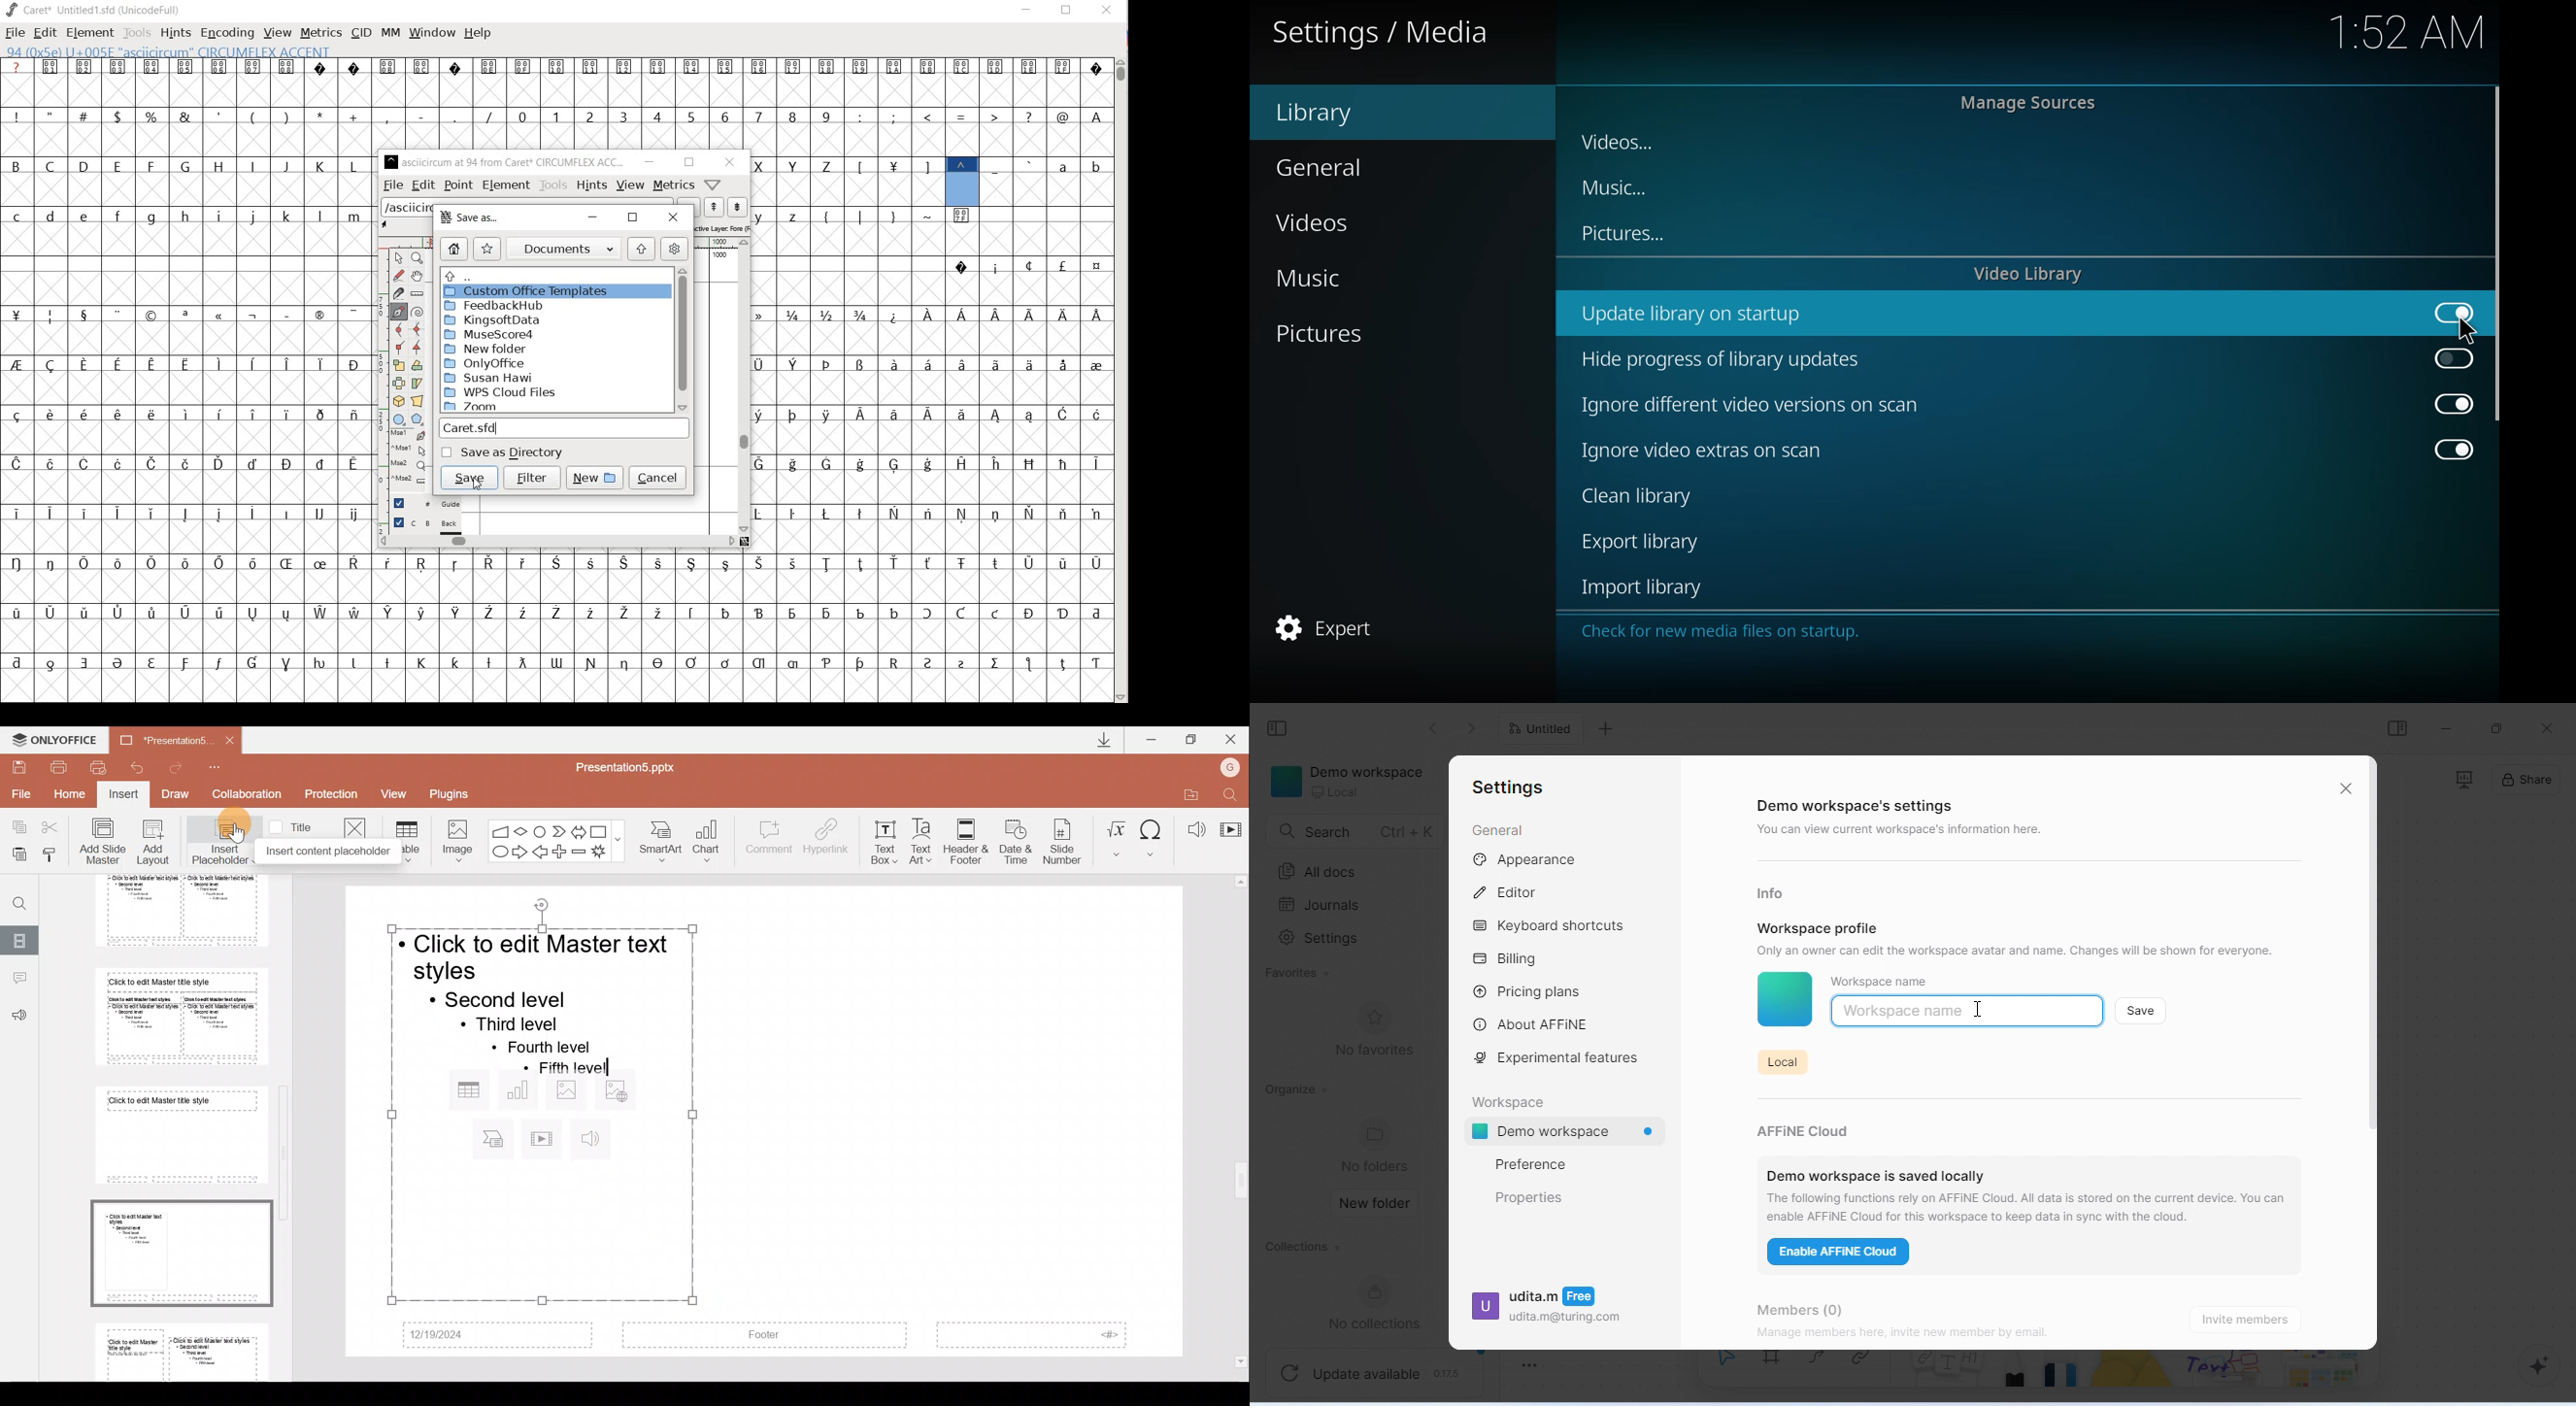  What do you see at coordinates (1547, 1311) in the screenshot?
I see `udita.m udita.m@turing.com` at bounding box center [1547, 1311].